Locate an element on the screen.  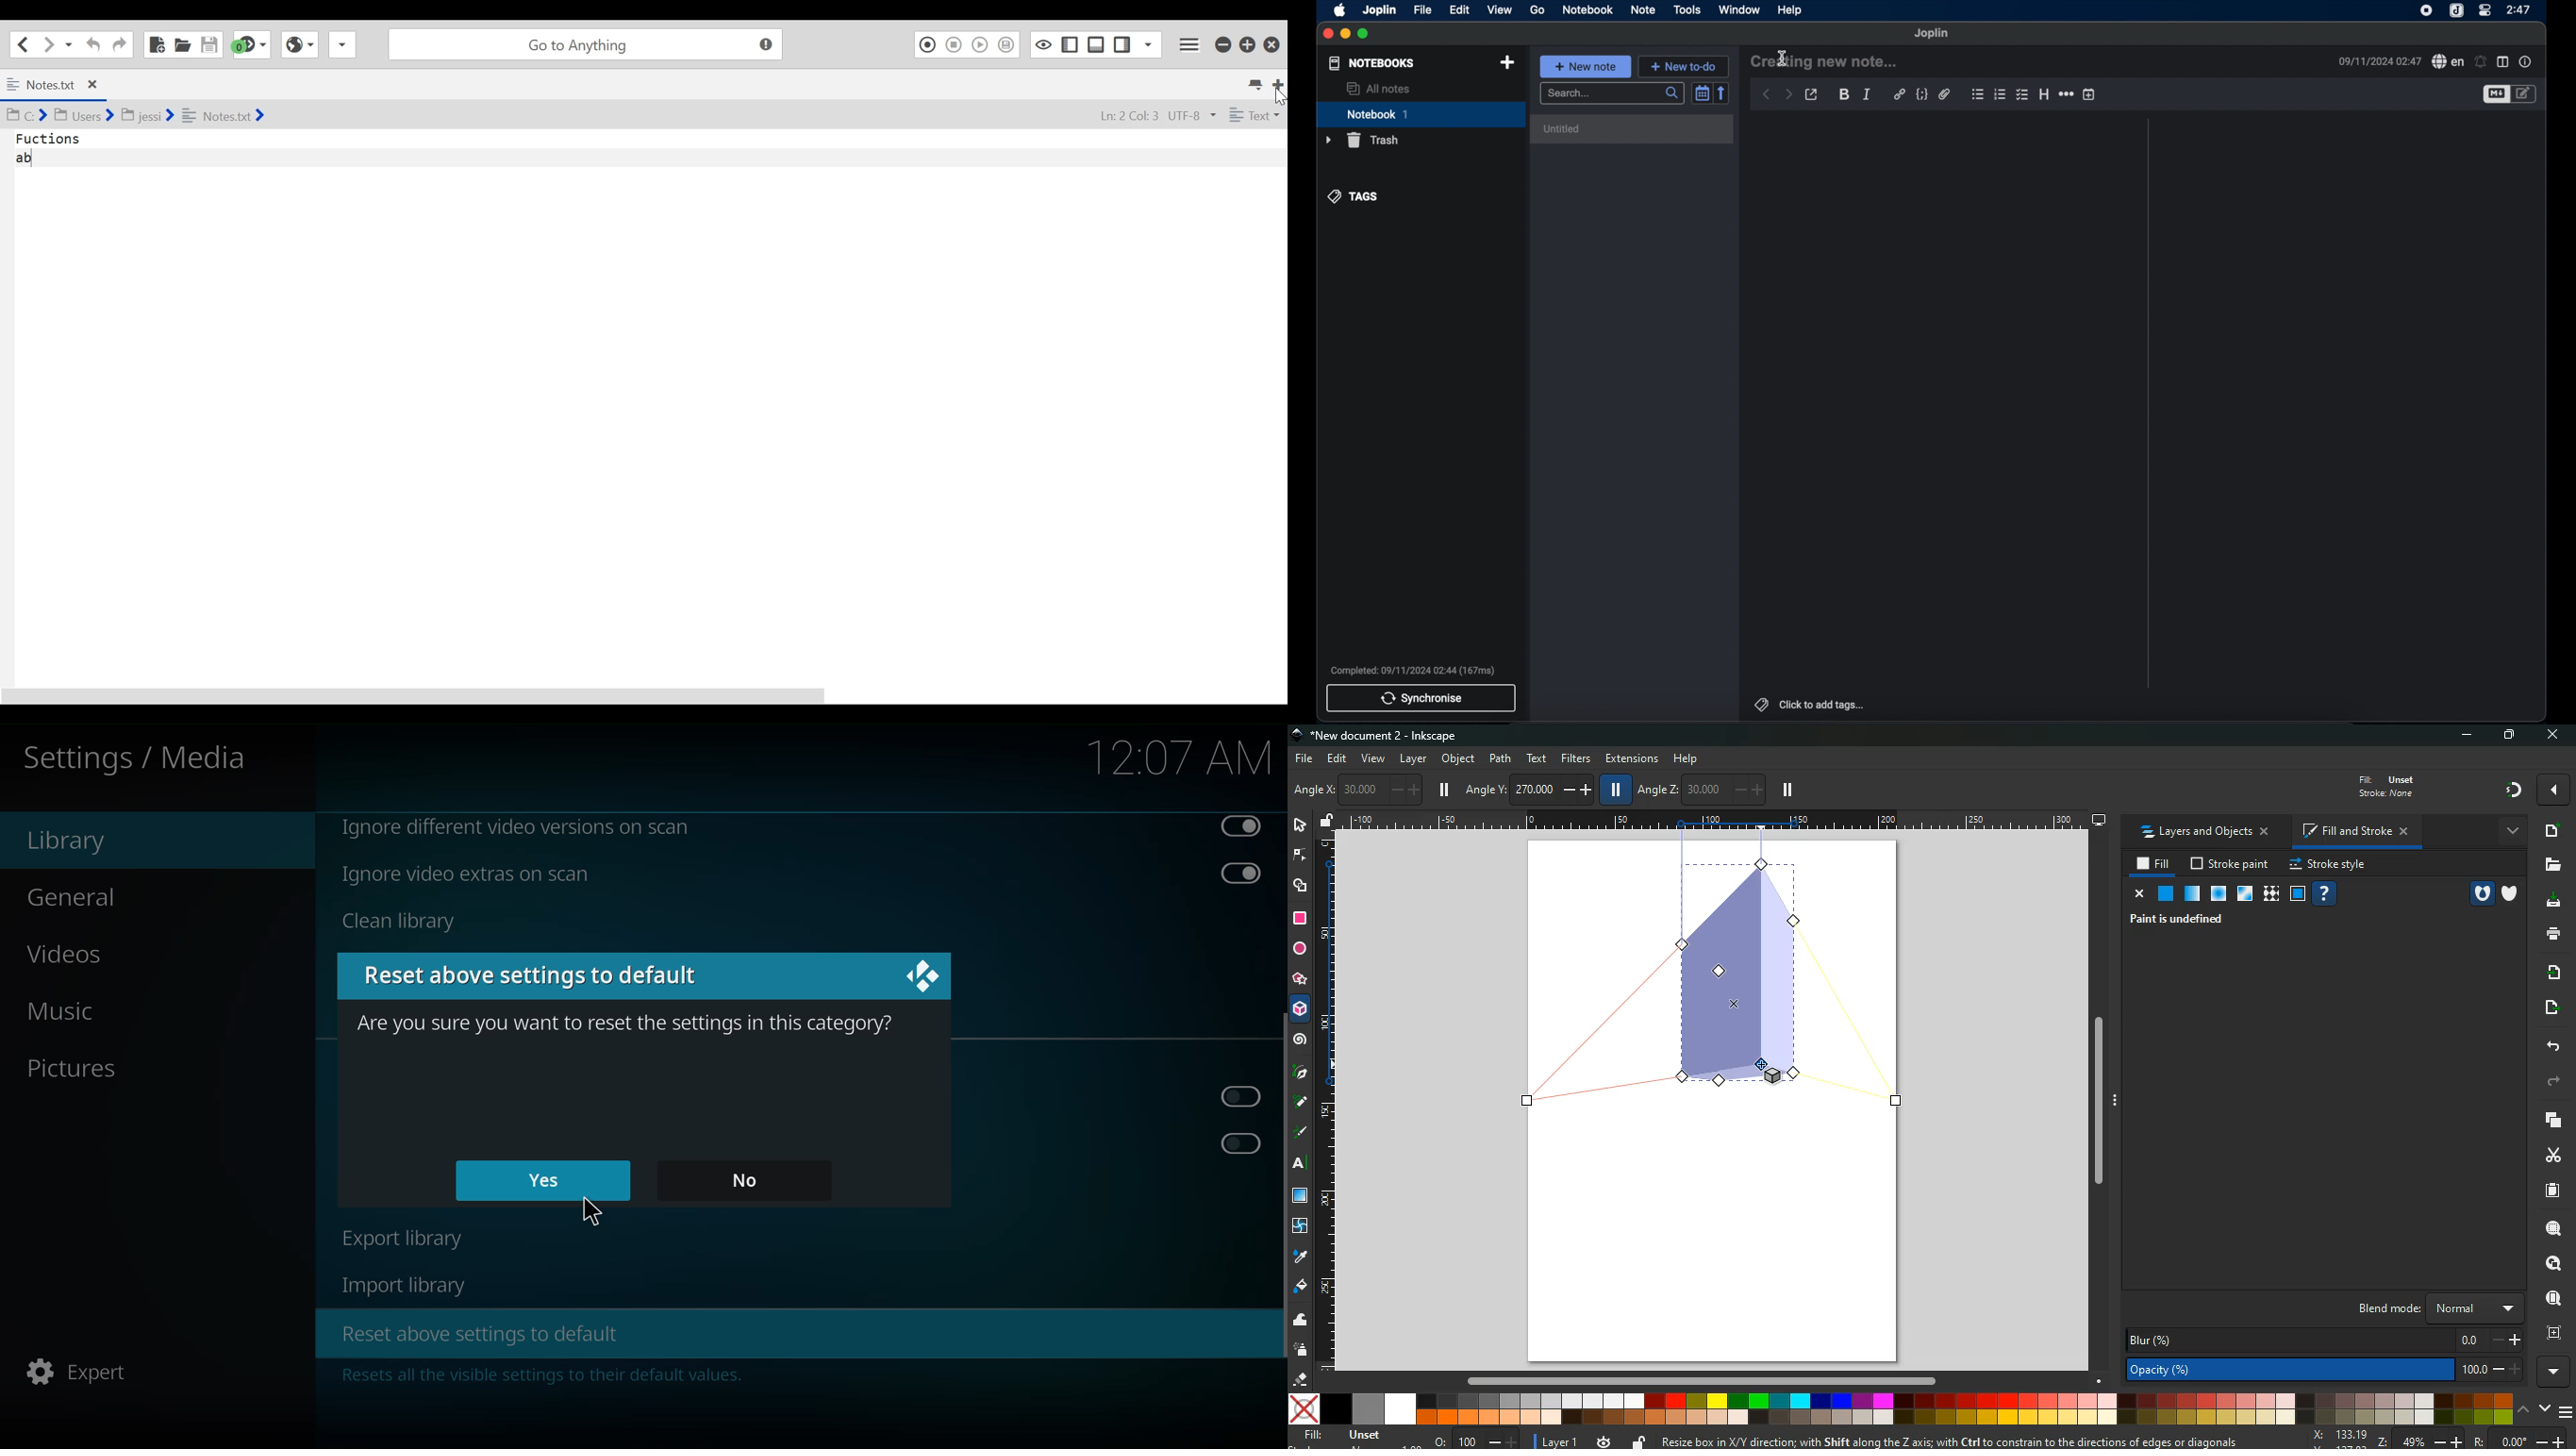
help is located at coordinates (1692, 758).